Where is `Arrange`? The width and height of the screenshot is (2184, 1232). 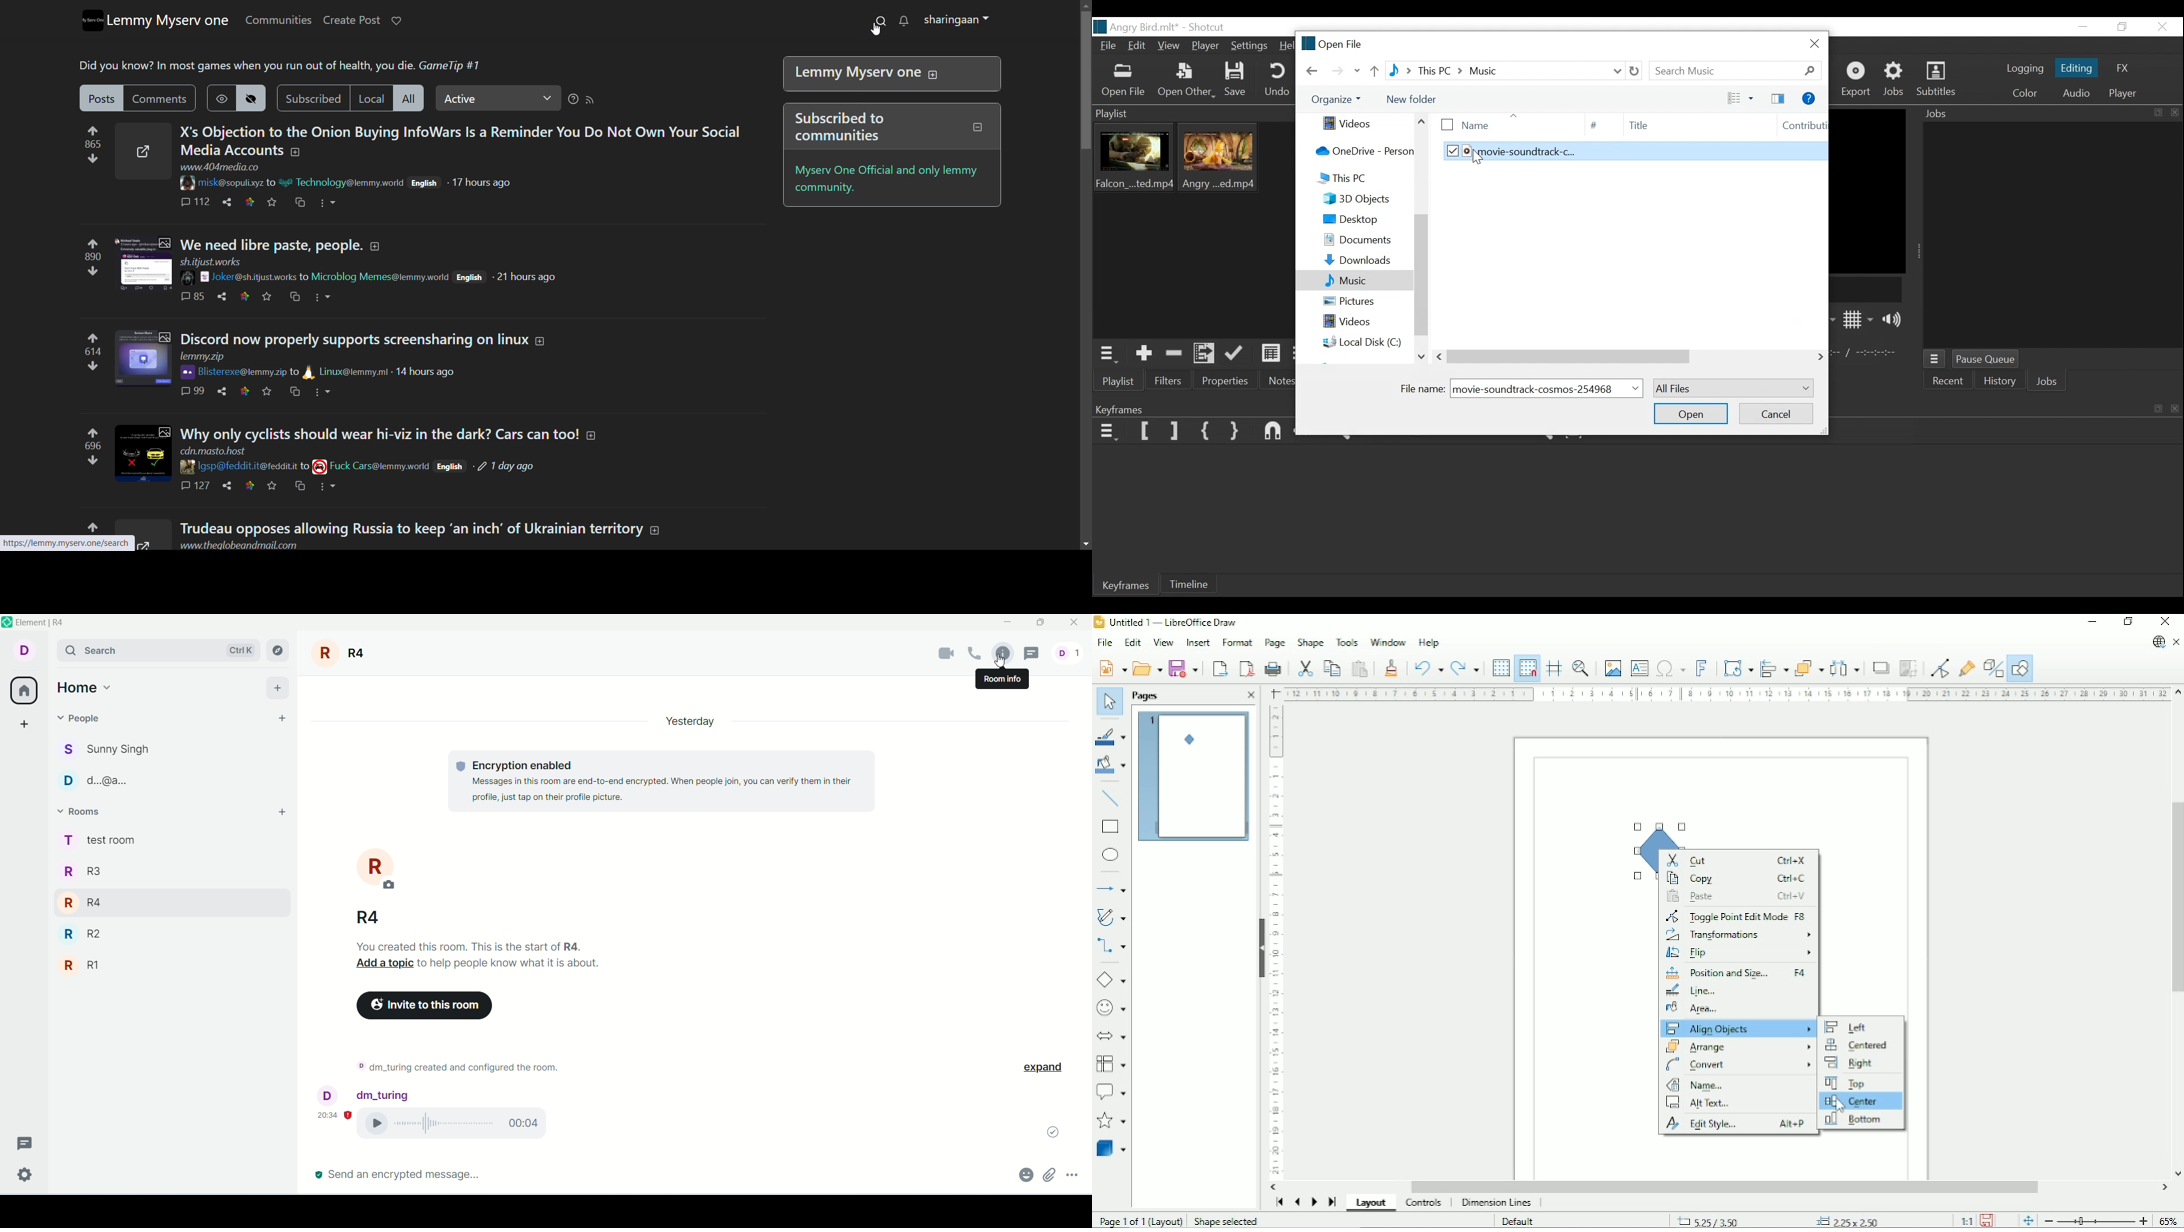
Arrange is located at coordinates (1809, 667).